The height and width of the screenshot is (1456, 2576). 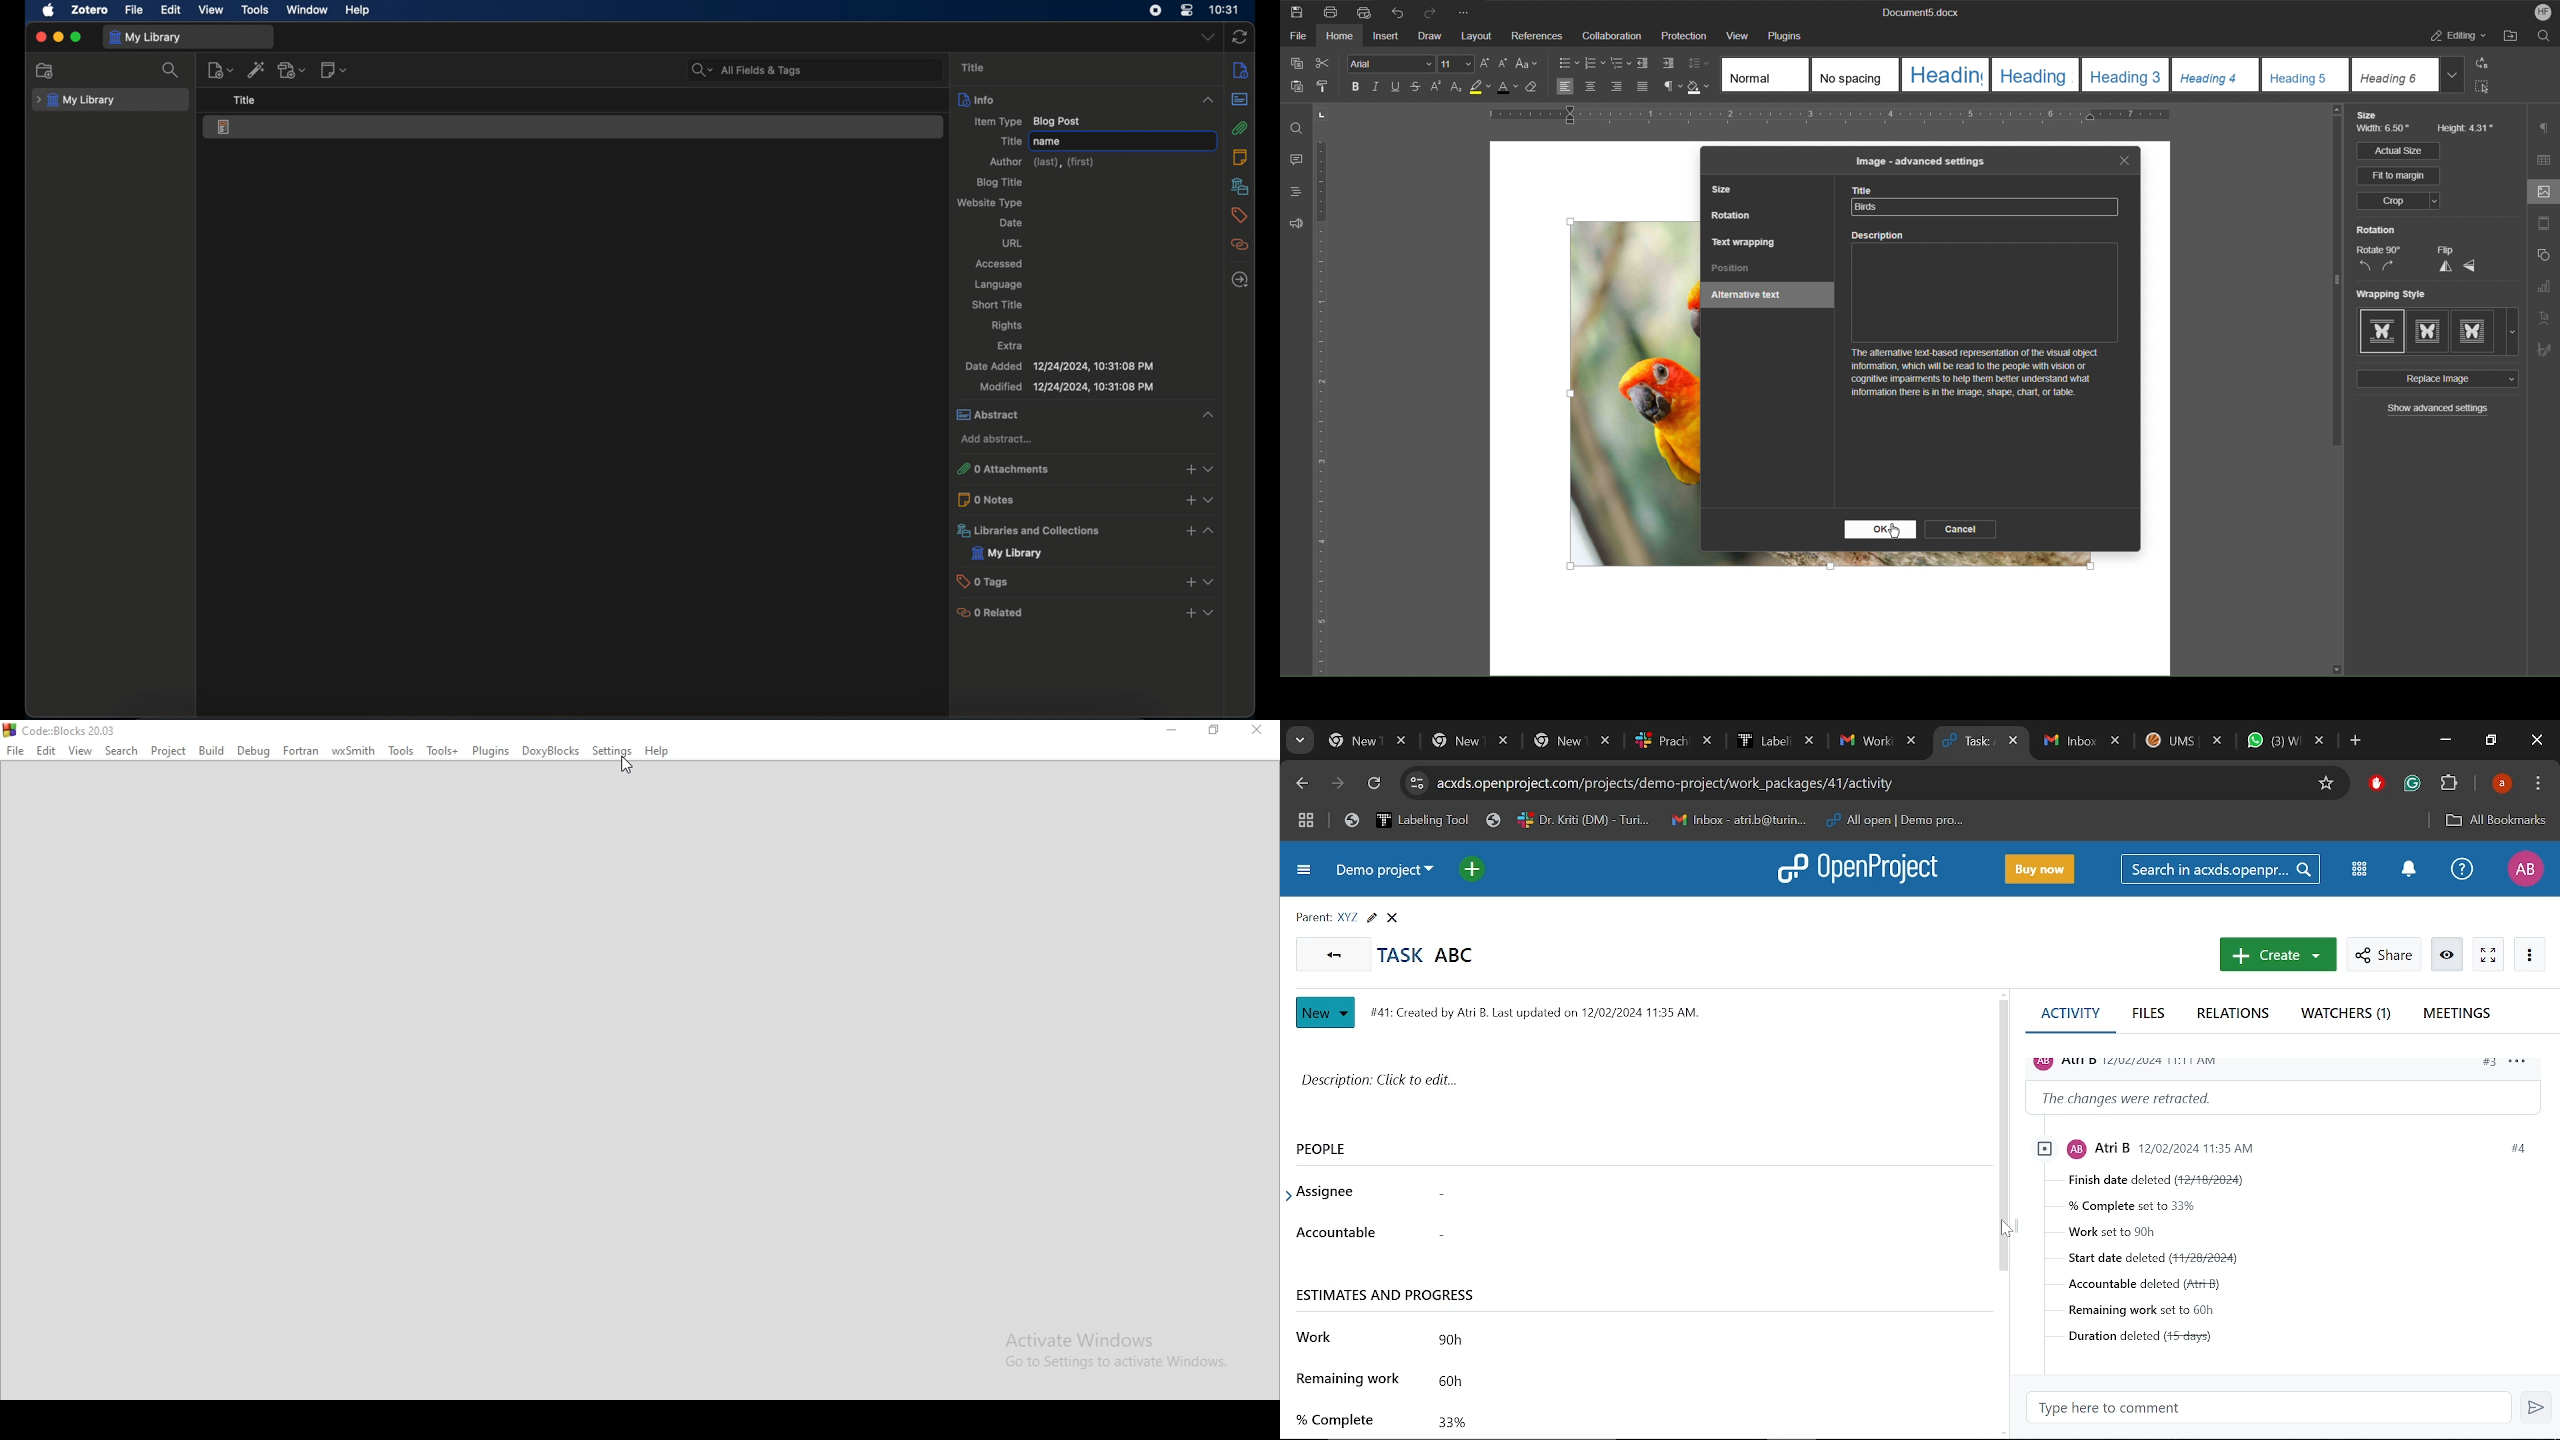 What do you see at coordinates (57, 38) in the screenshot?
I see `minimize` at bounding box center [57, 38].